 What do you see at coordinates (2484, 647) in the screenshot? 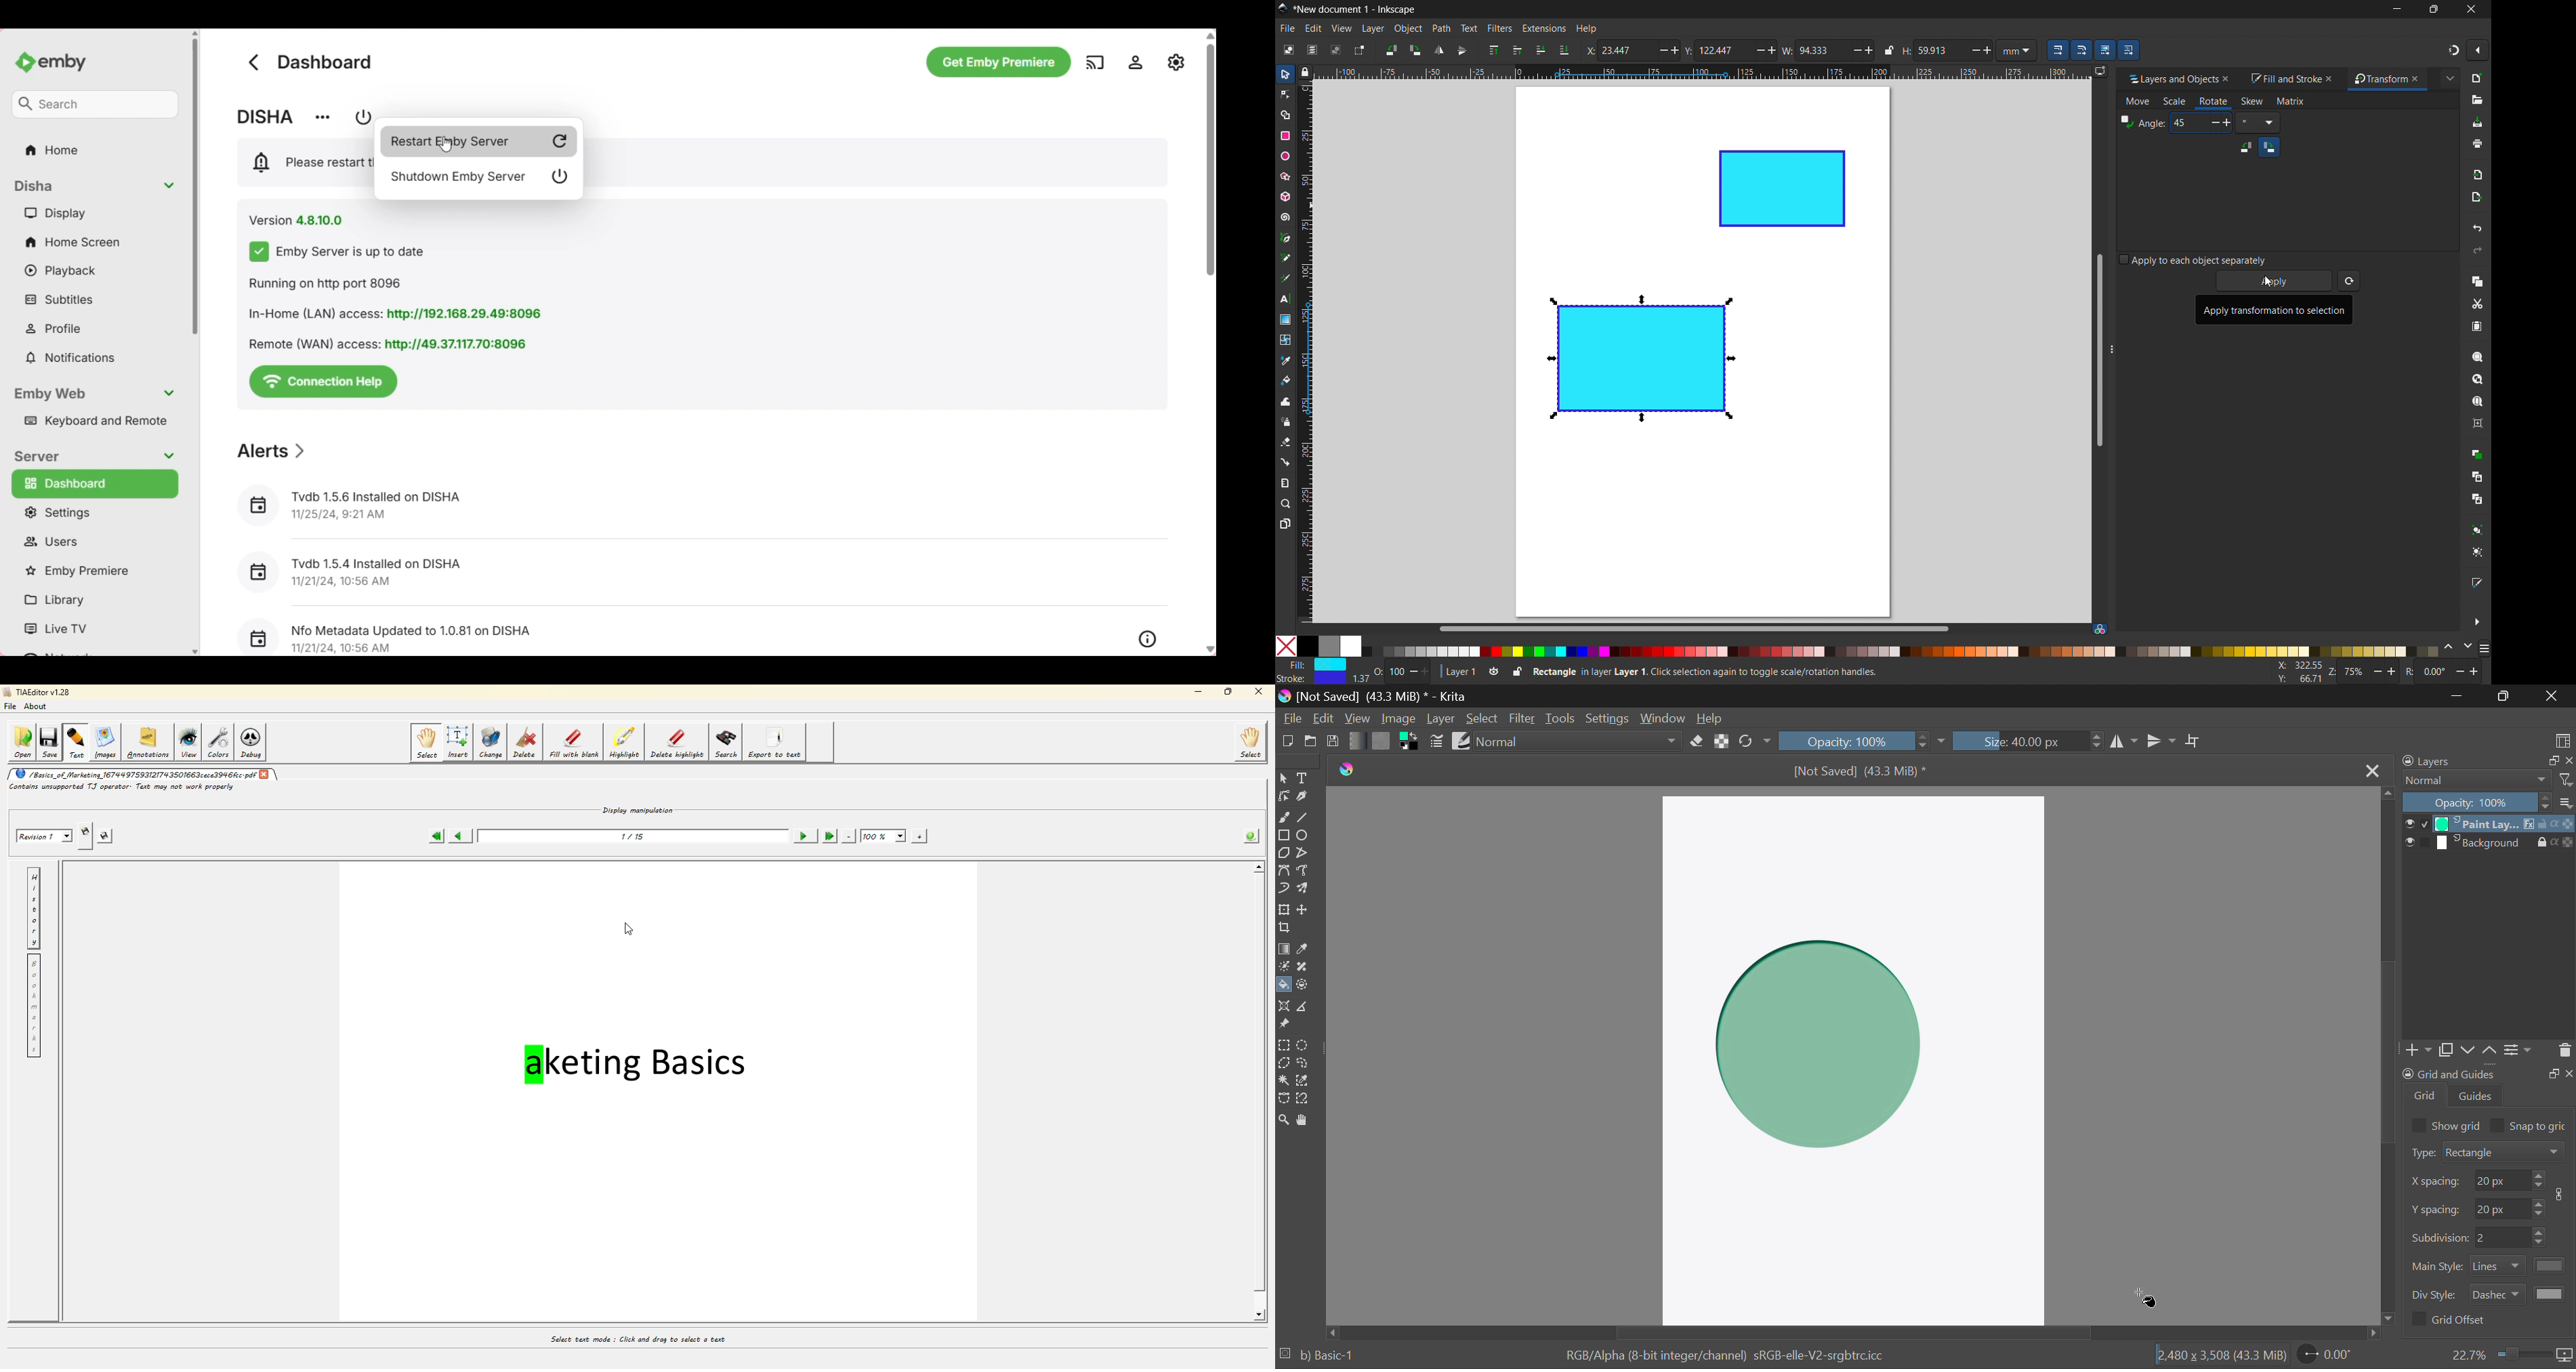
I see `more color opyions` at bounding box center [2484, 647].